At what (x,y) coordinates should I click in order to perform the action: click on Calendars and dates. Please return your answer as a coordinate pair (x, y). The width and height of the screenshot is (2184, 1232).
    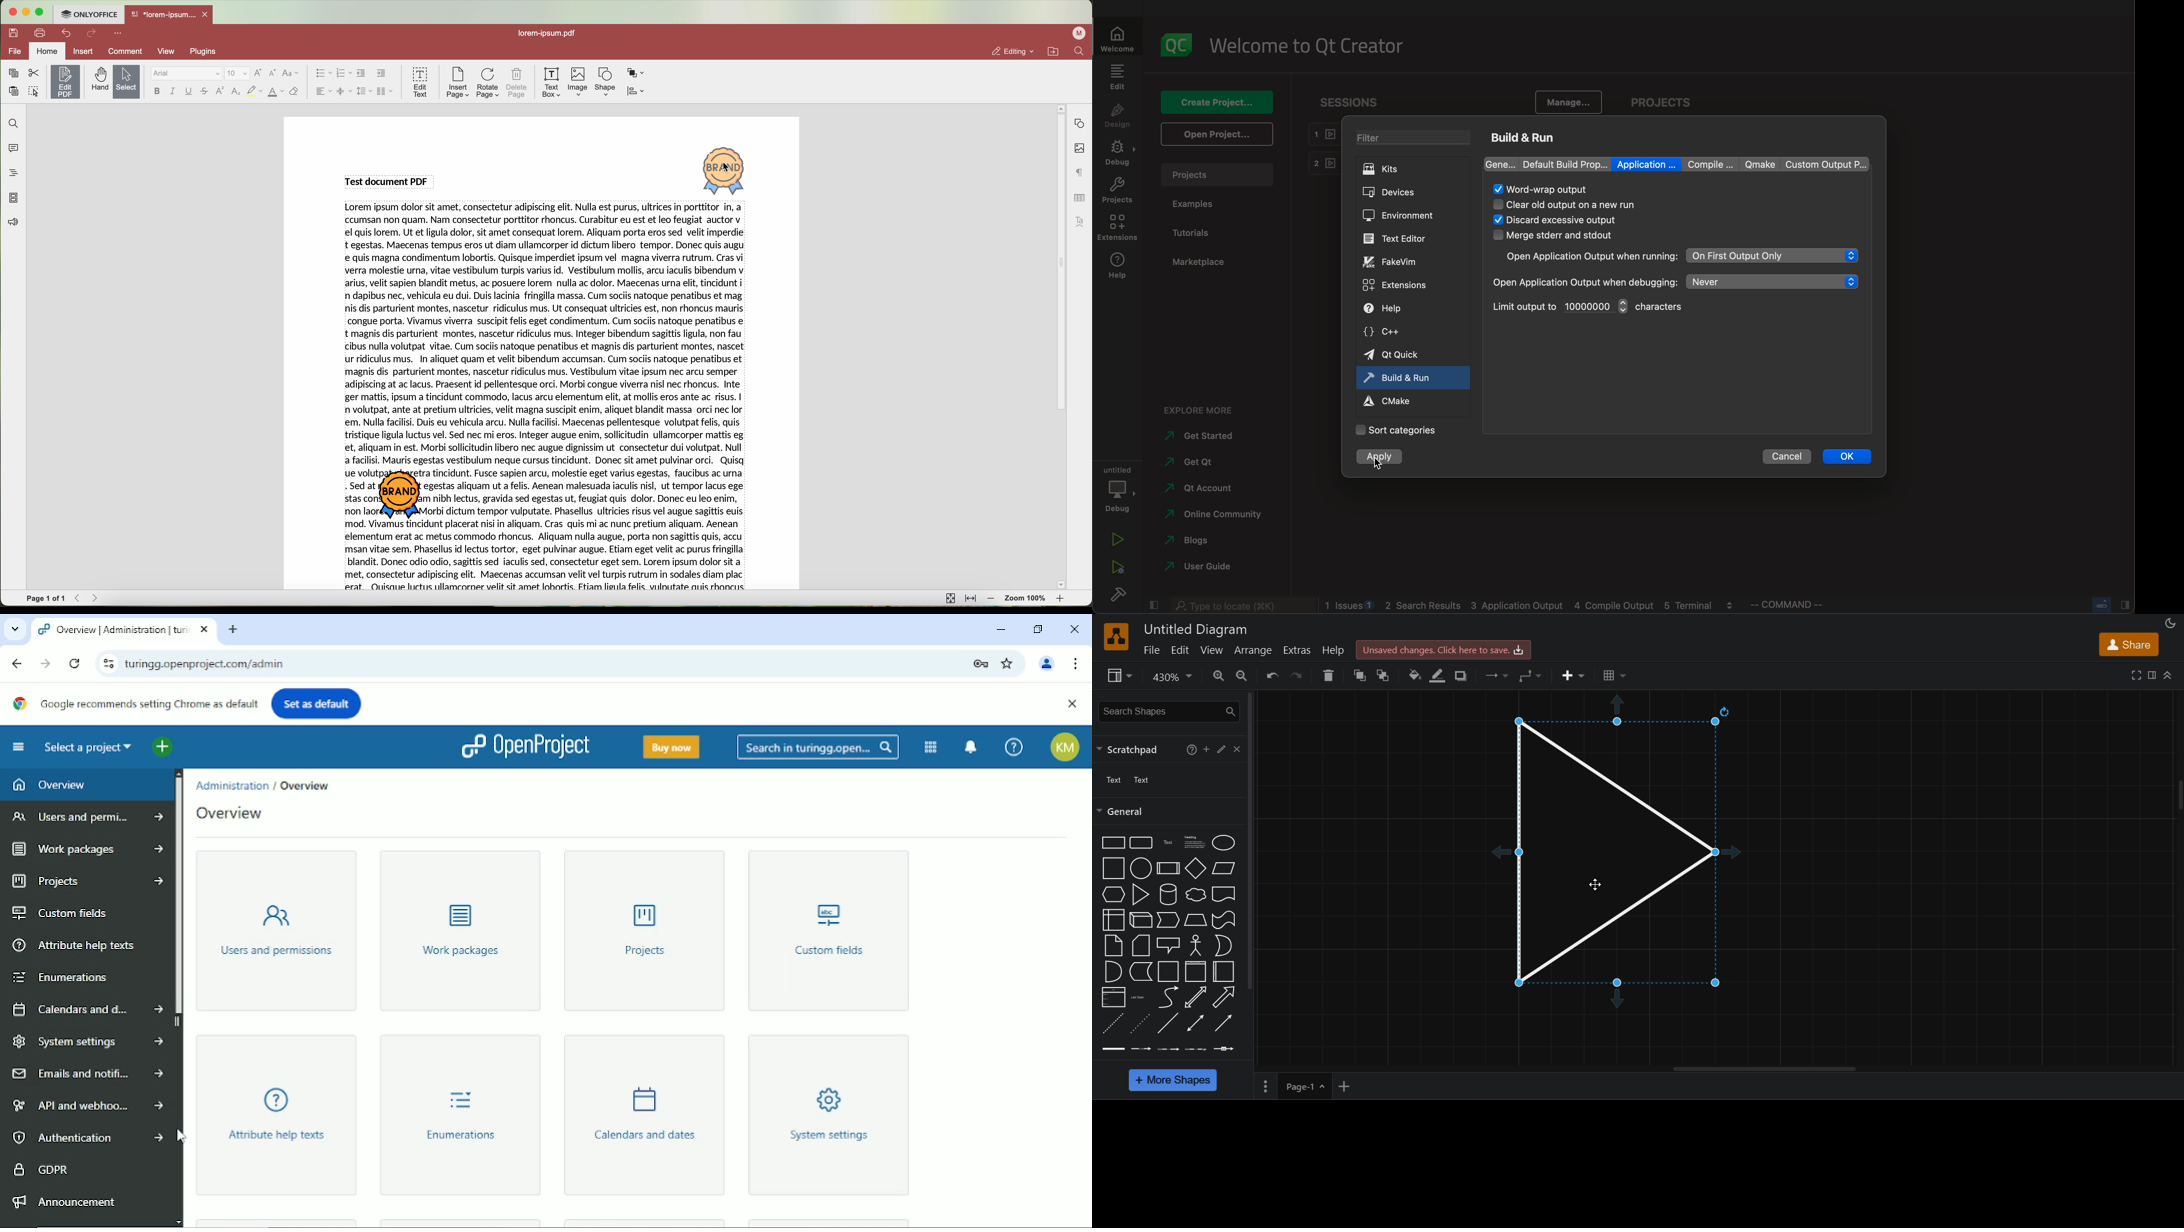
    Looking at the image, I should click on (87, 1007).